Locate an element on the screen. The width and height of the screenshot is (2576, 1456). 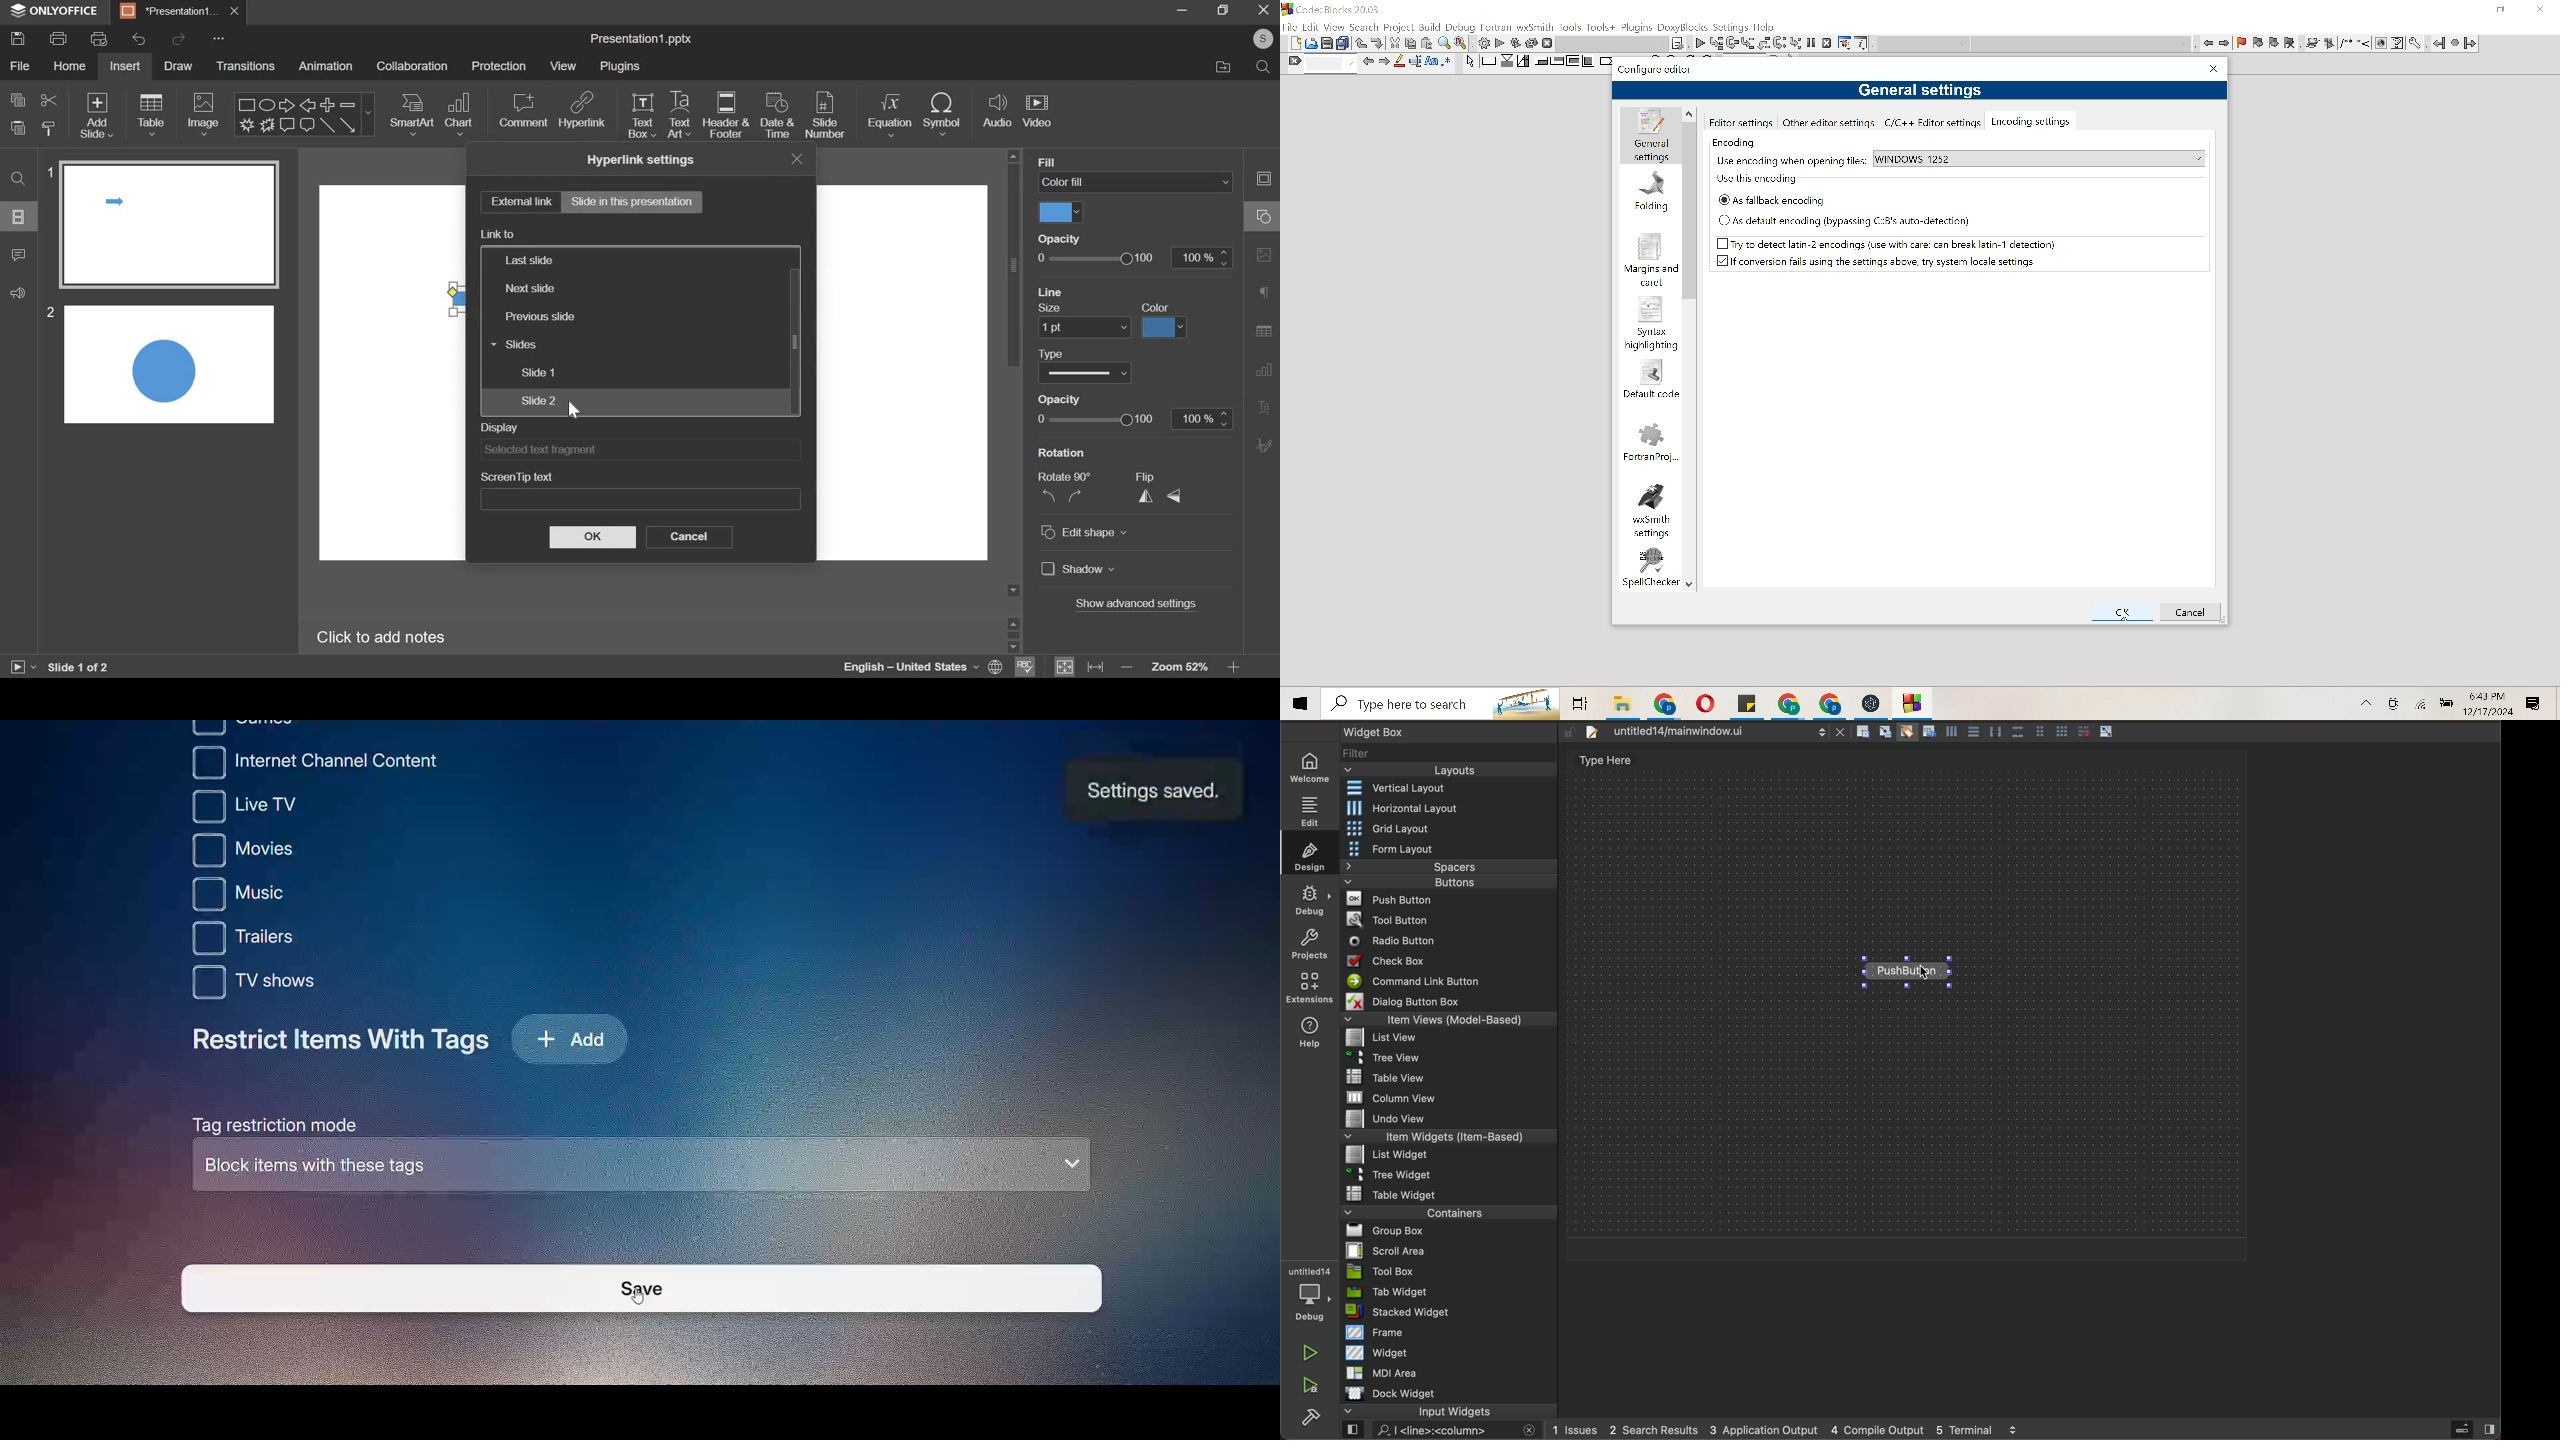
c/c ++ Editor settings is located at coordinates (1932, 122).